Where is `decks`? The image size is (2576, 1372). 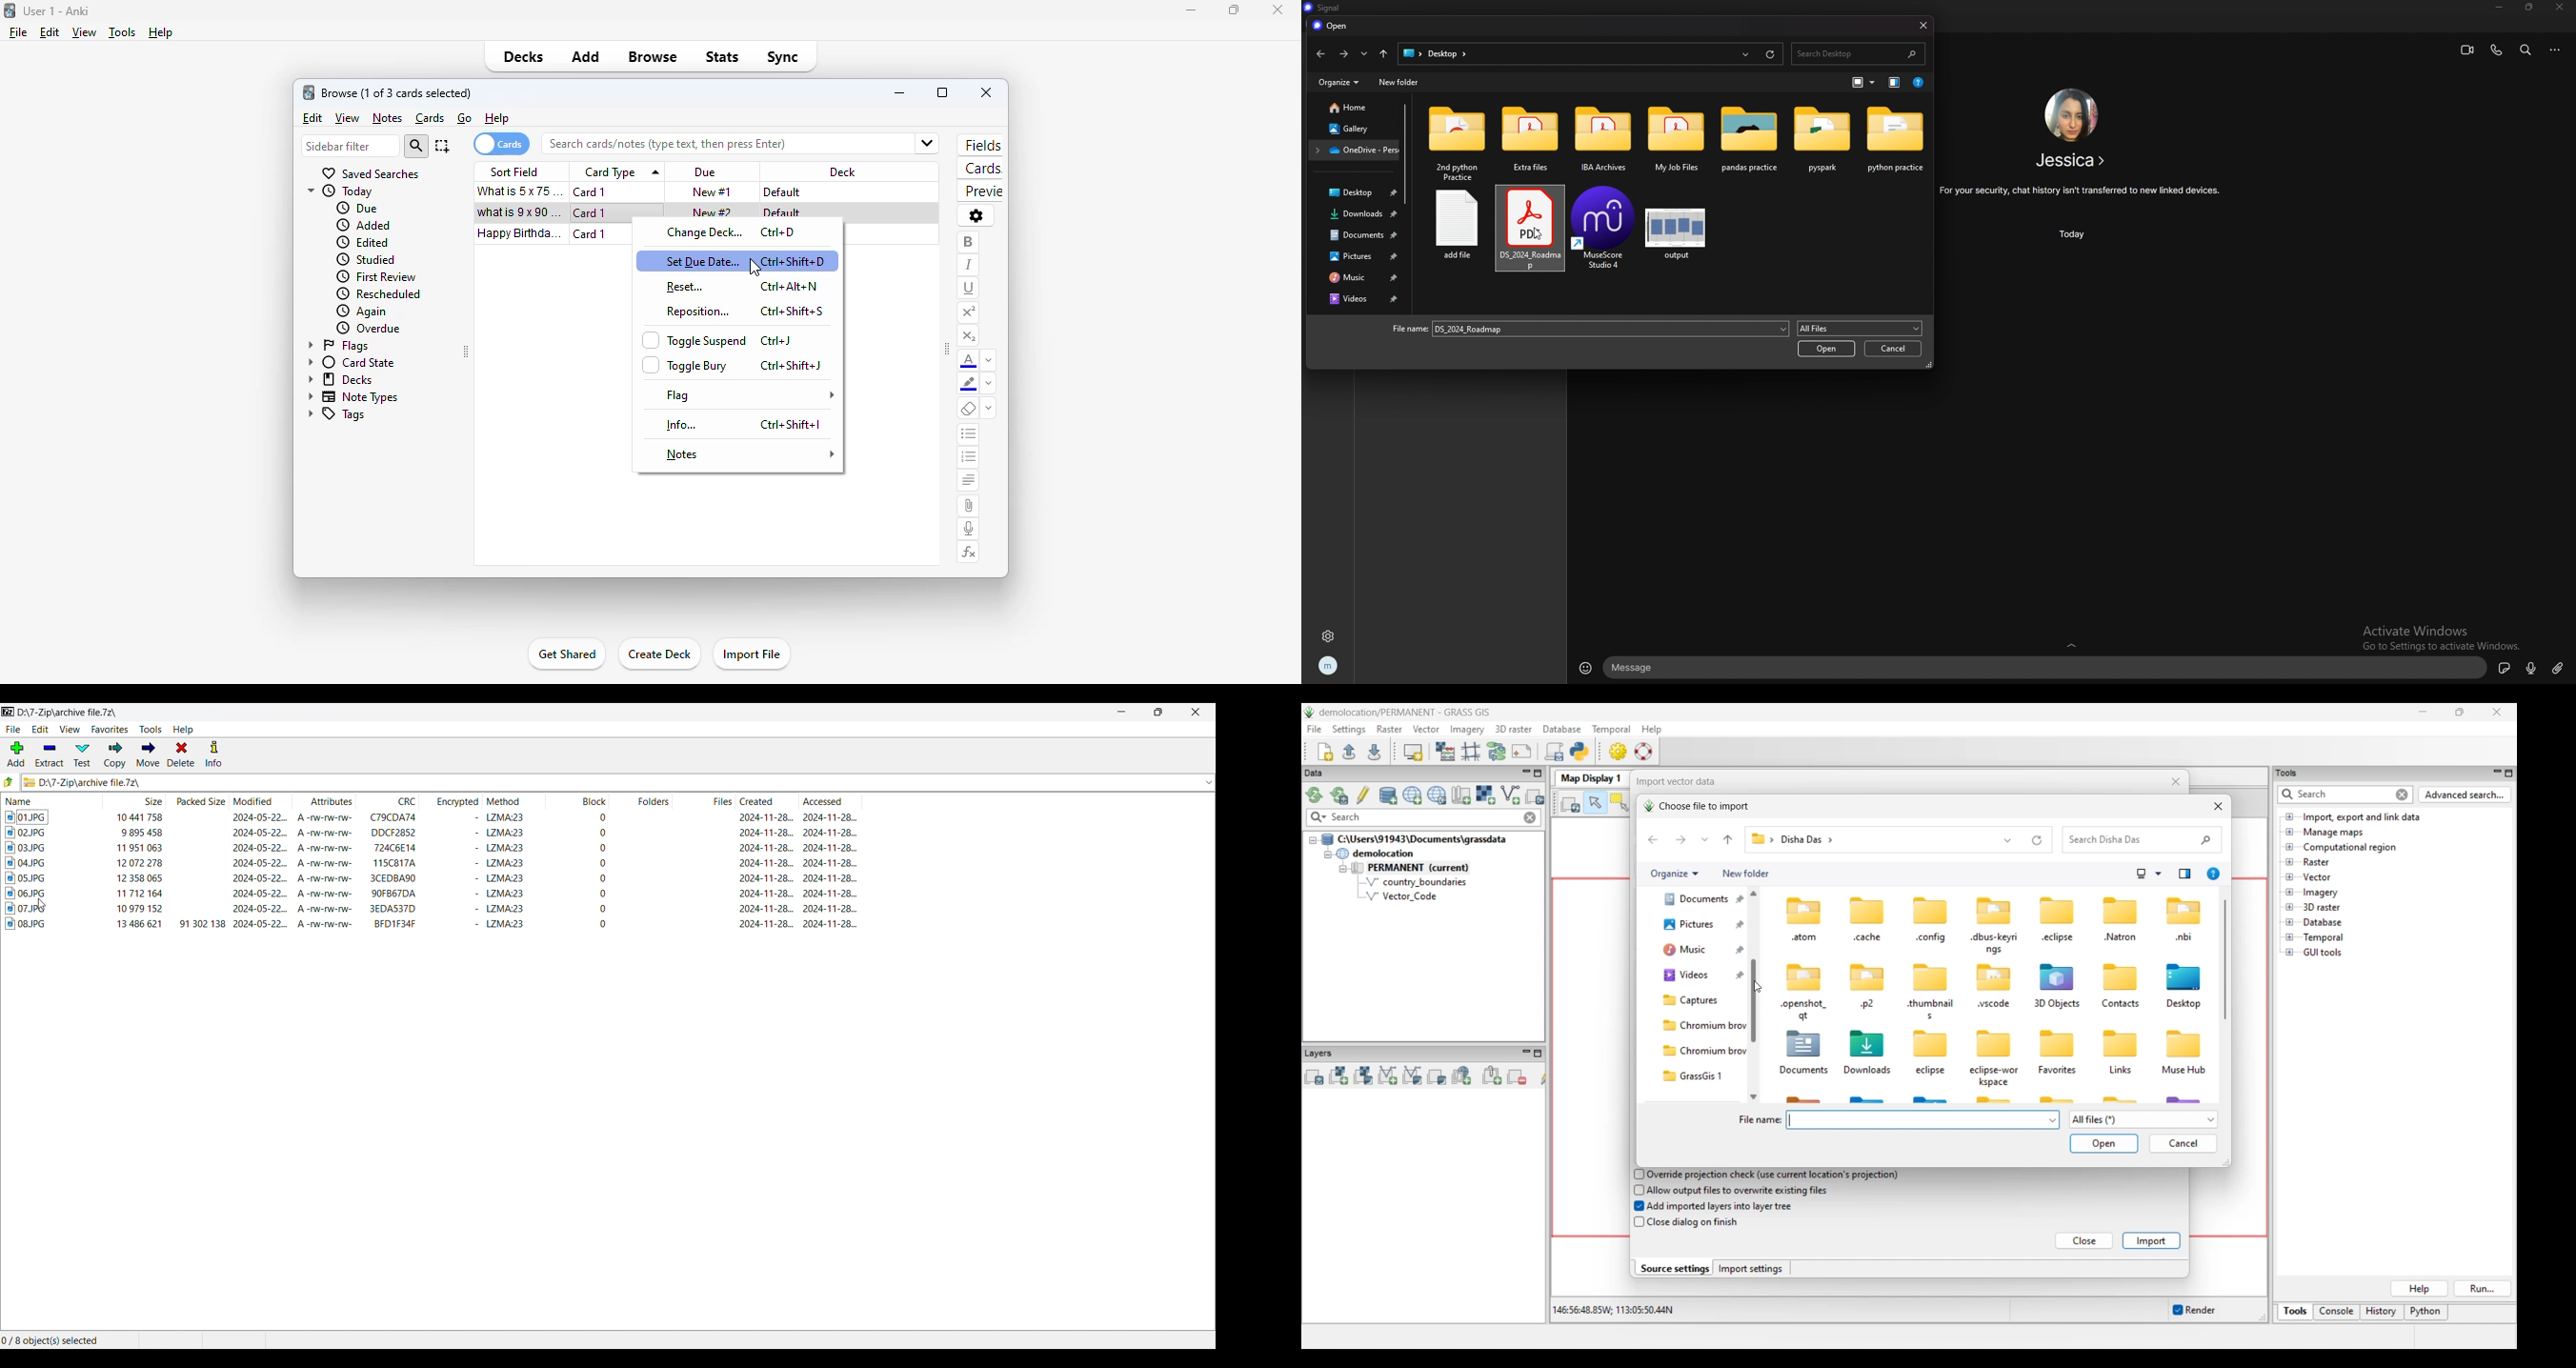 decks is located at coordinates (524, 56).